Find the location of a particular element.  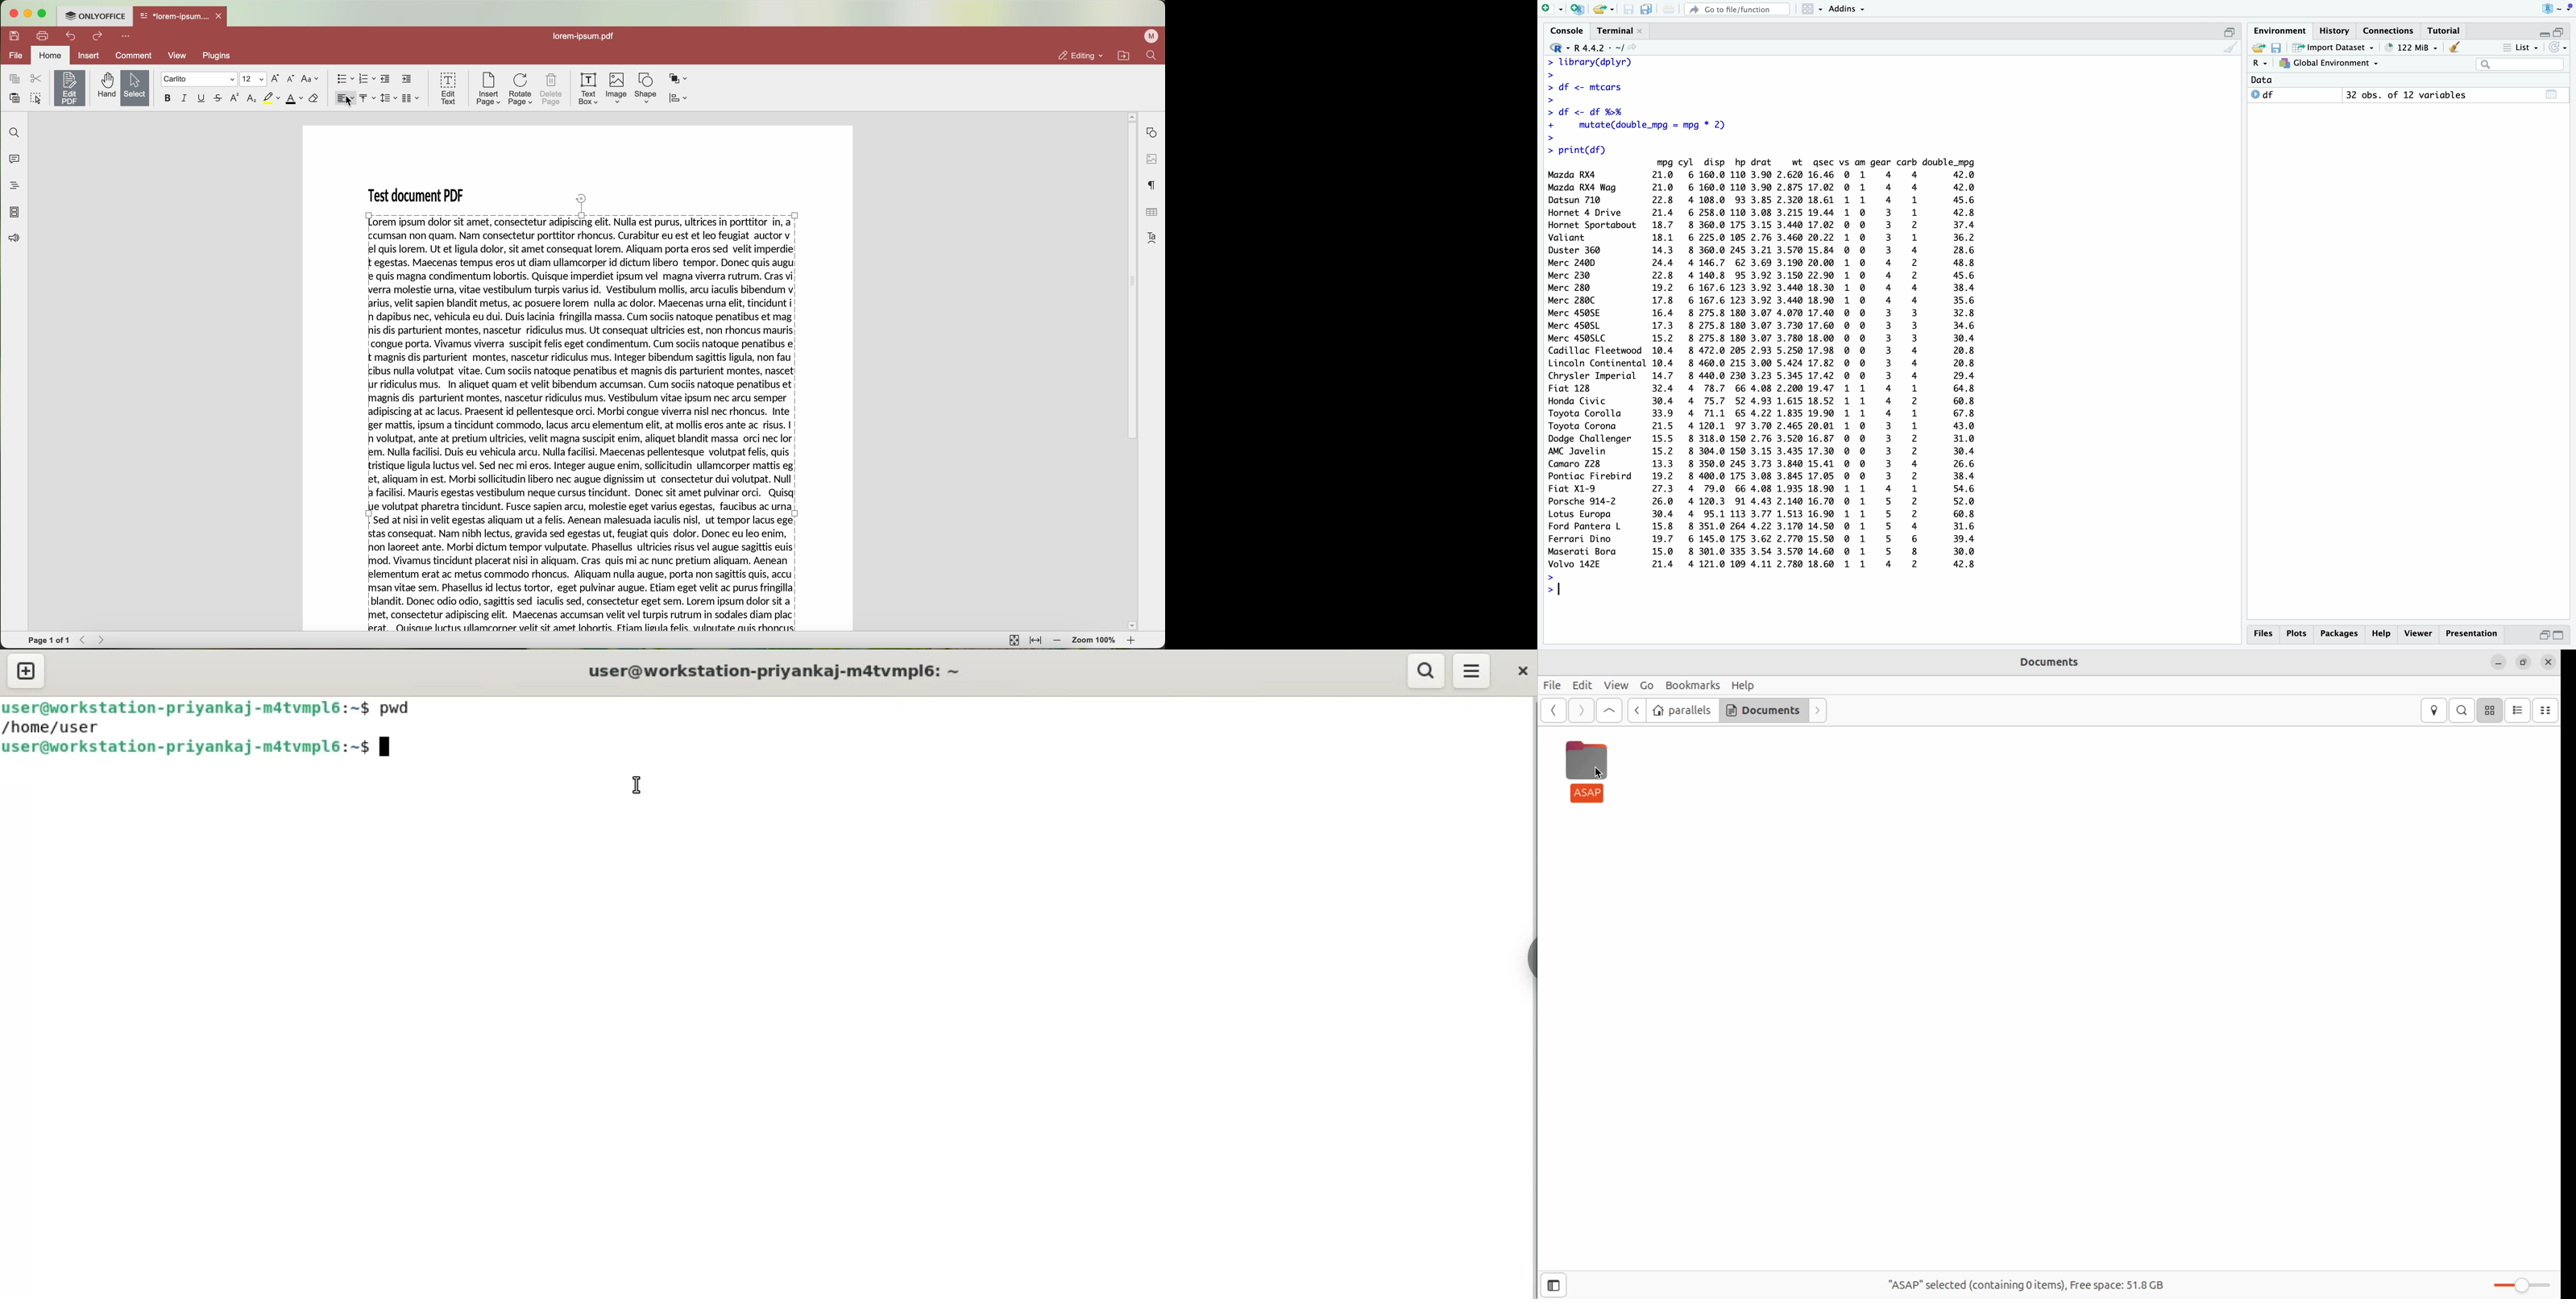

page thumbnails is located at coordinates (15, 212).